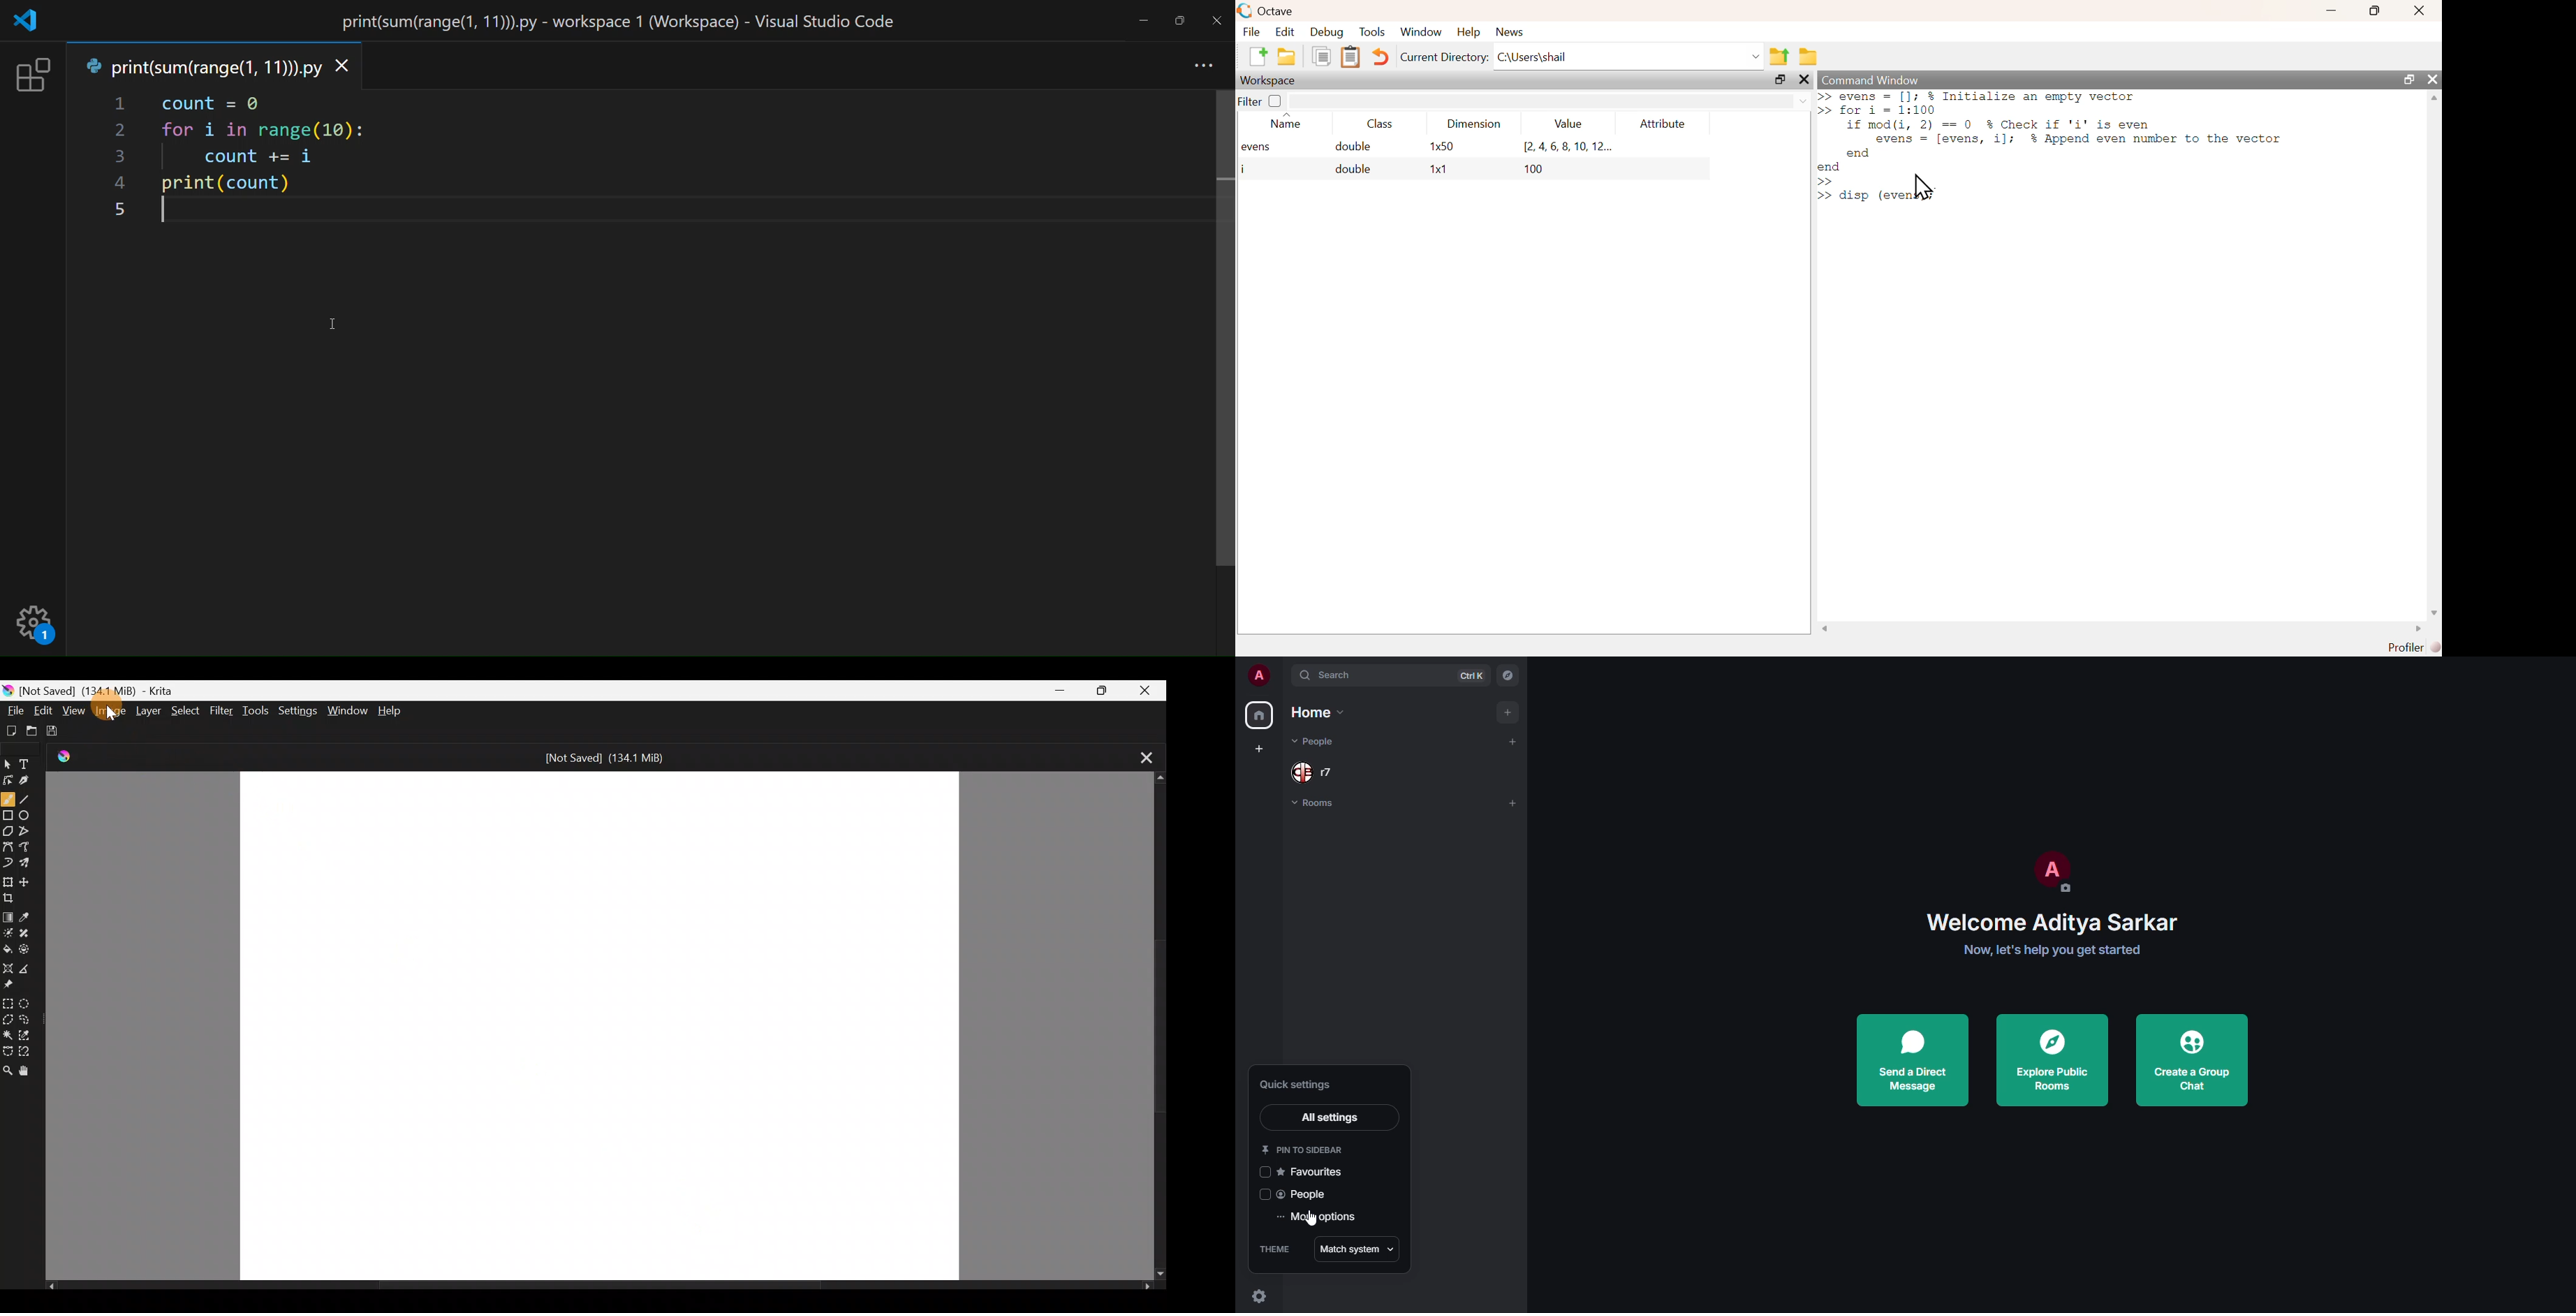  Describe the element at coordinates (1205, 67) in the screenshot. I see `more` at that location.